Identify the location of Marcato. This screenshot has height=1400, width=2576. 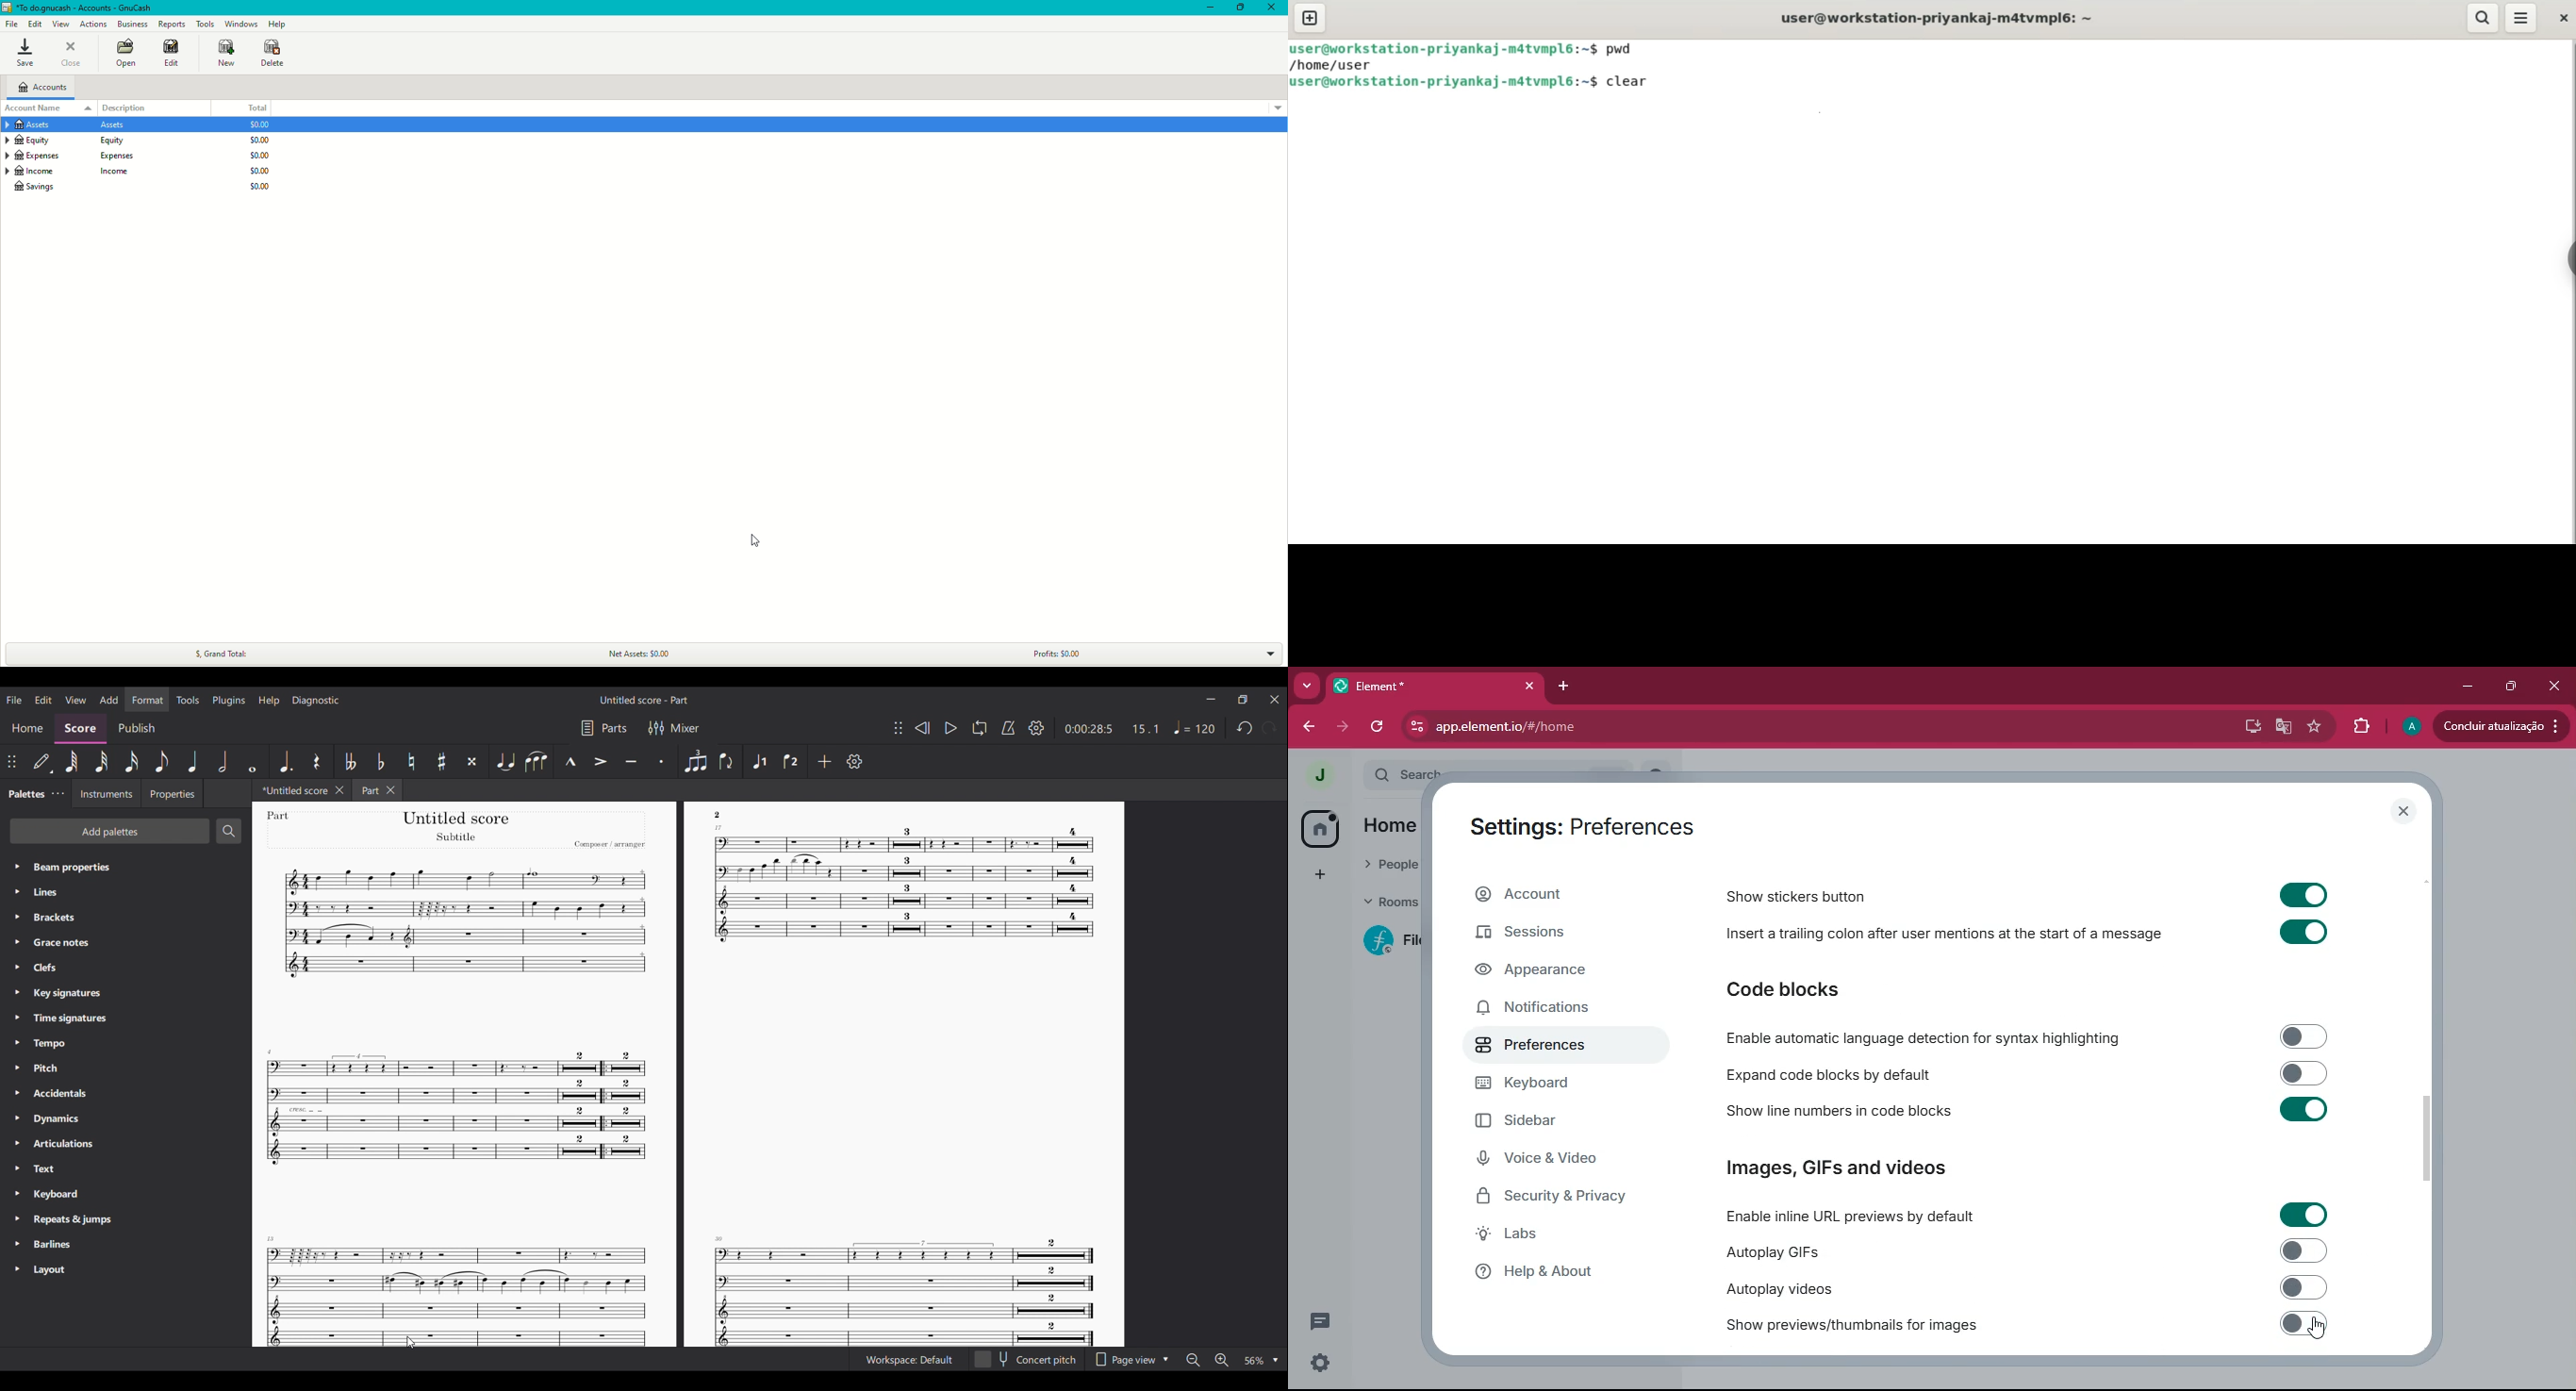
(569, 761).